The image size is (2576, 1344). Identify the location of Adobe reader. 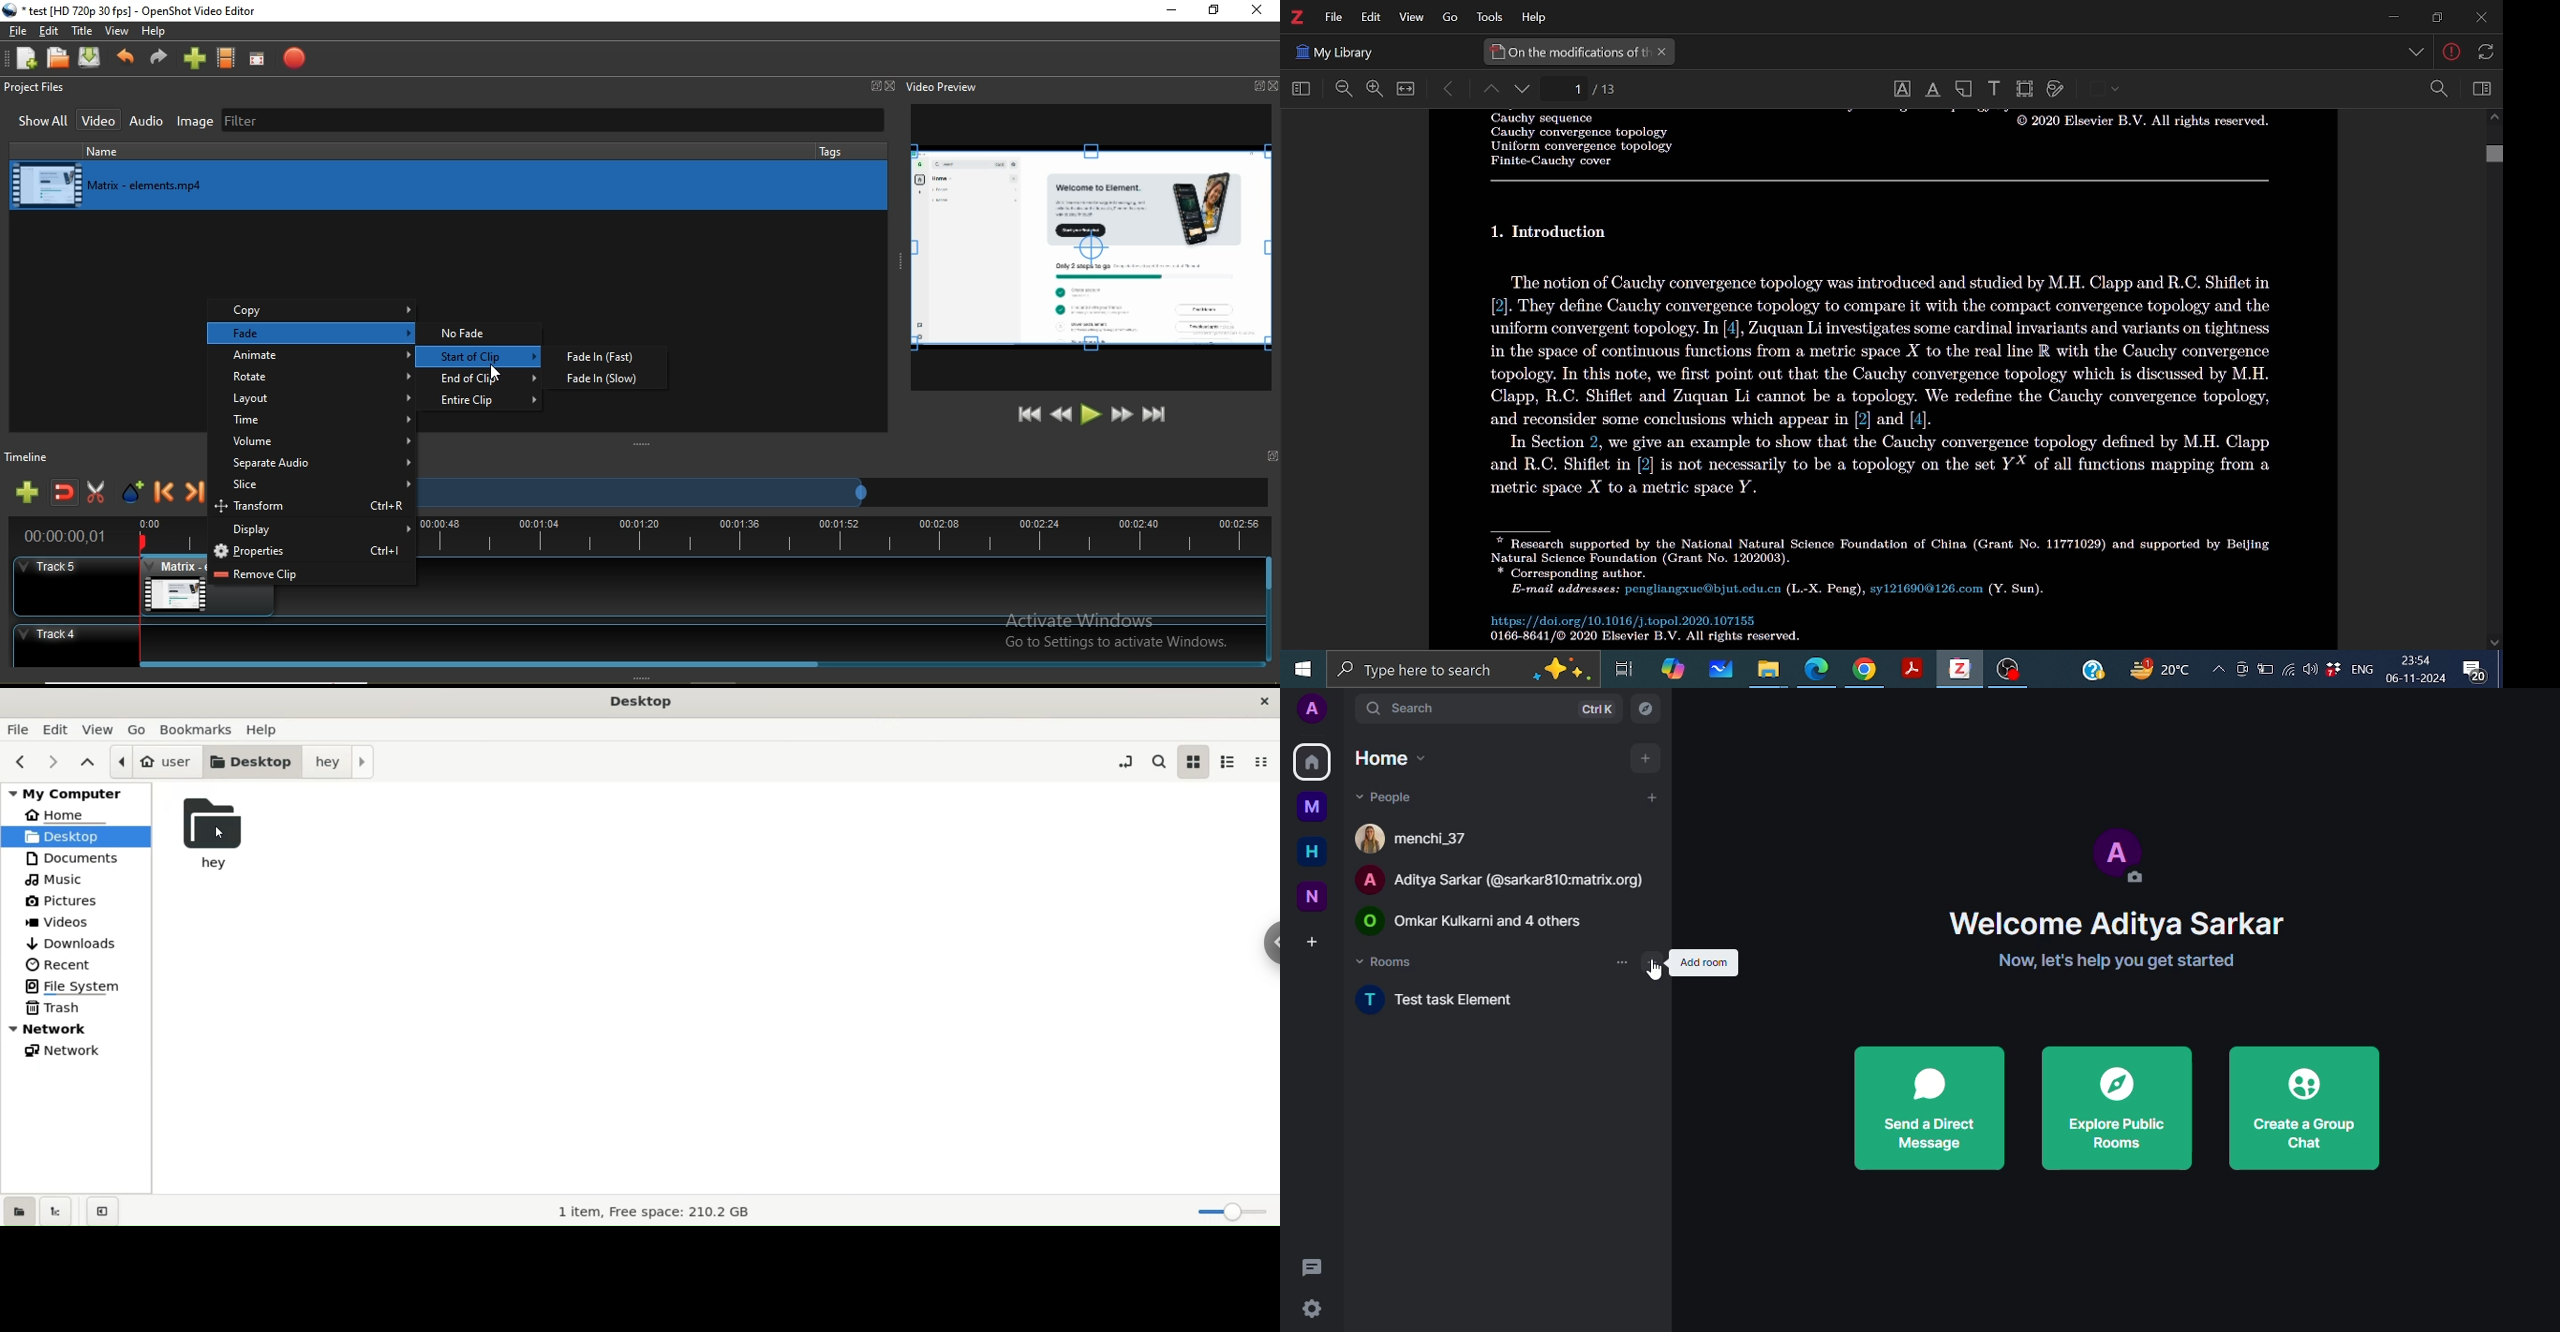
(1911, 670).